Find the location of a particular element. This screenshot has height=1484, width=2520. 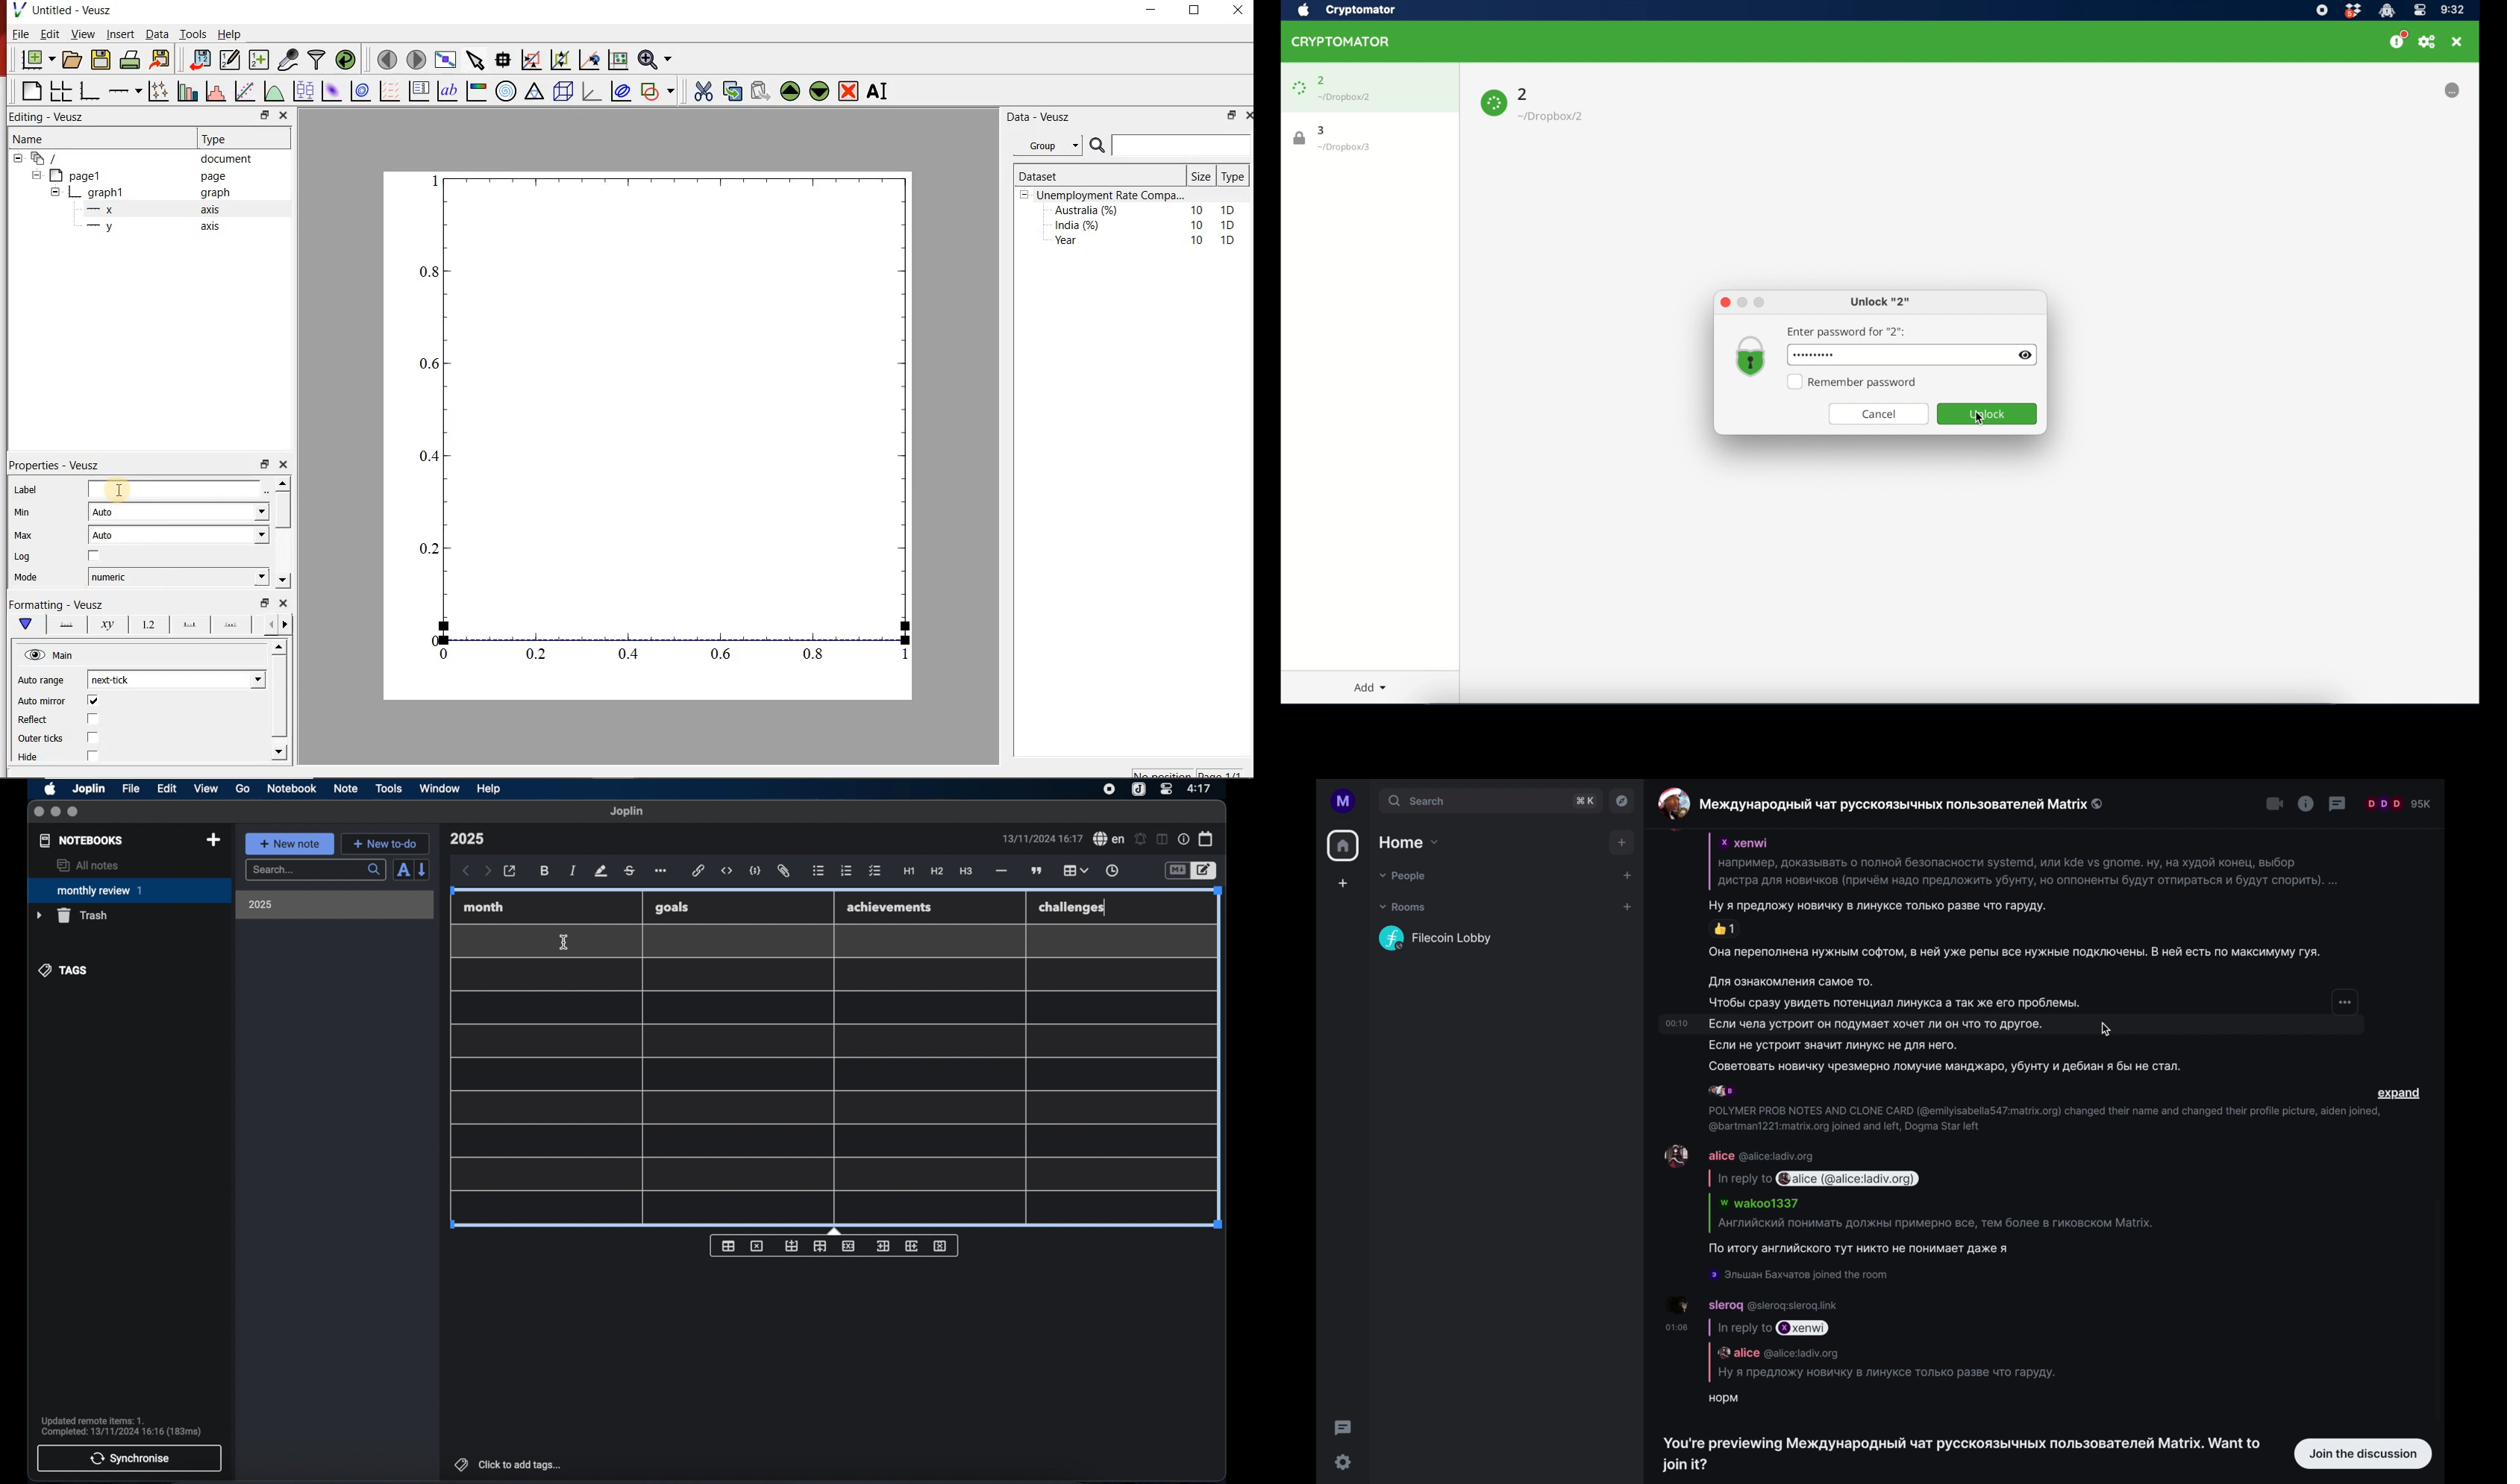

add is located at coordinates (1622, 842).